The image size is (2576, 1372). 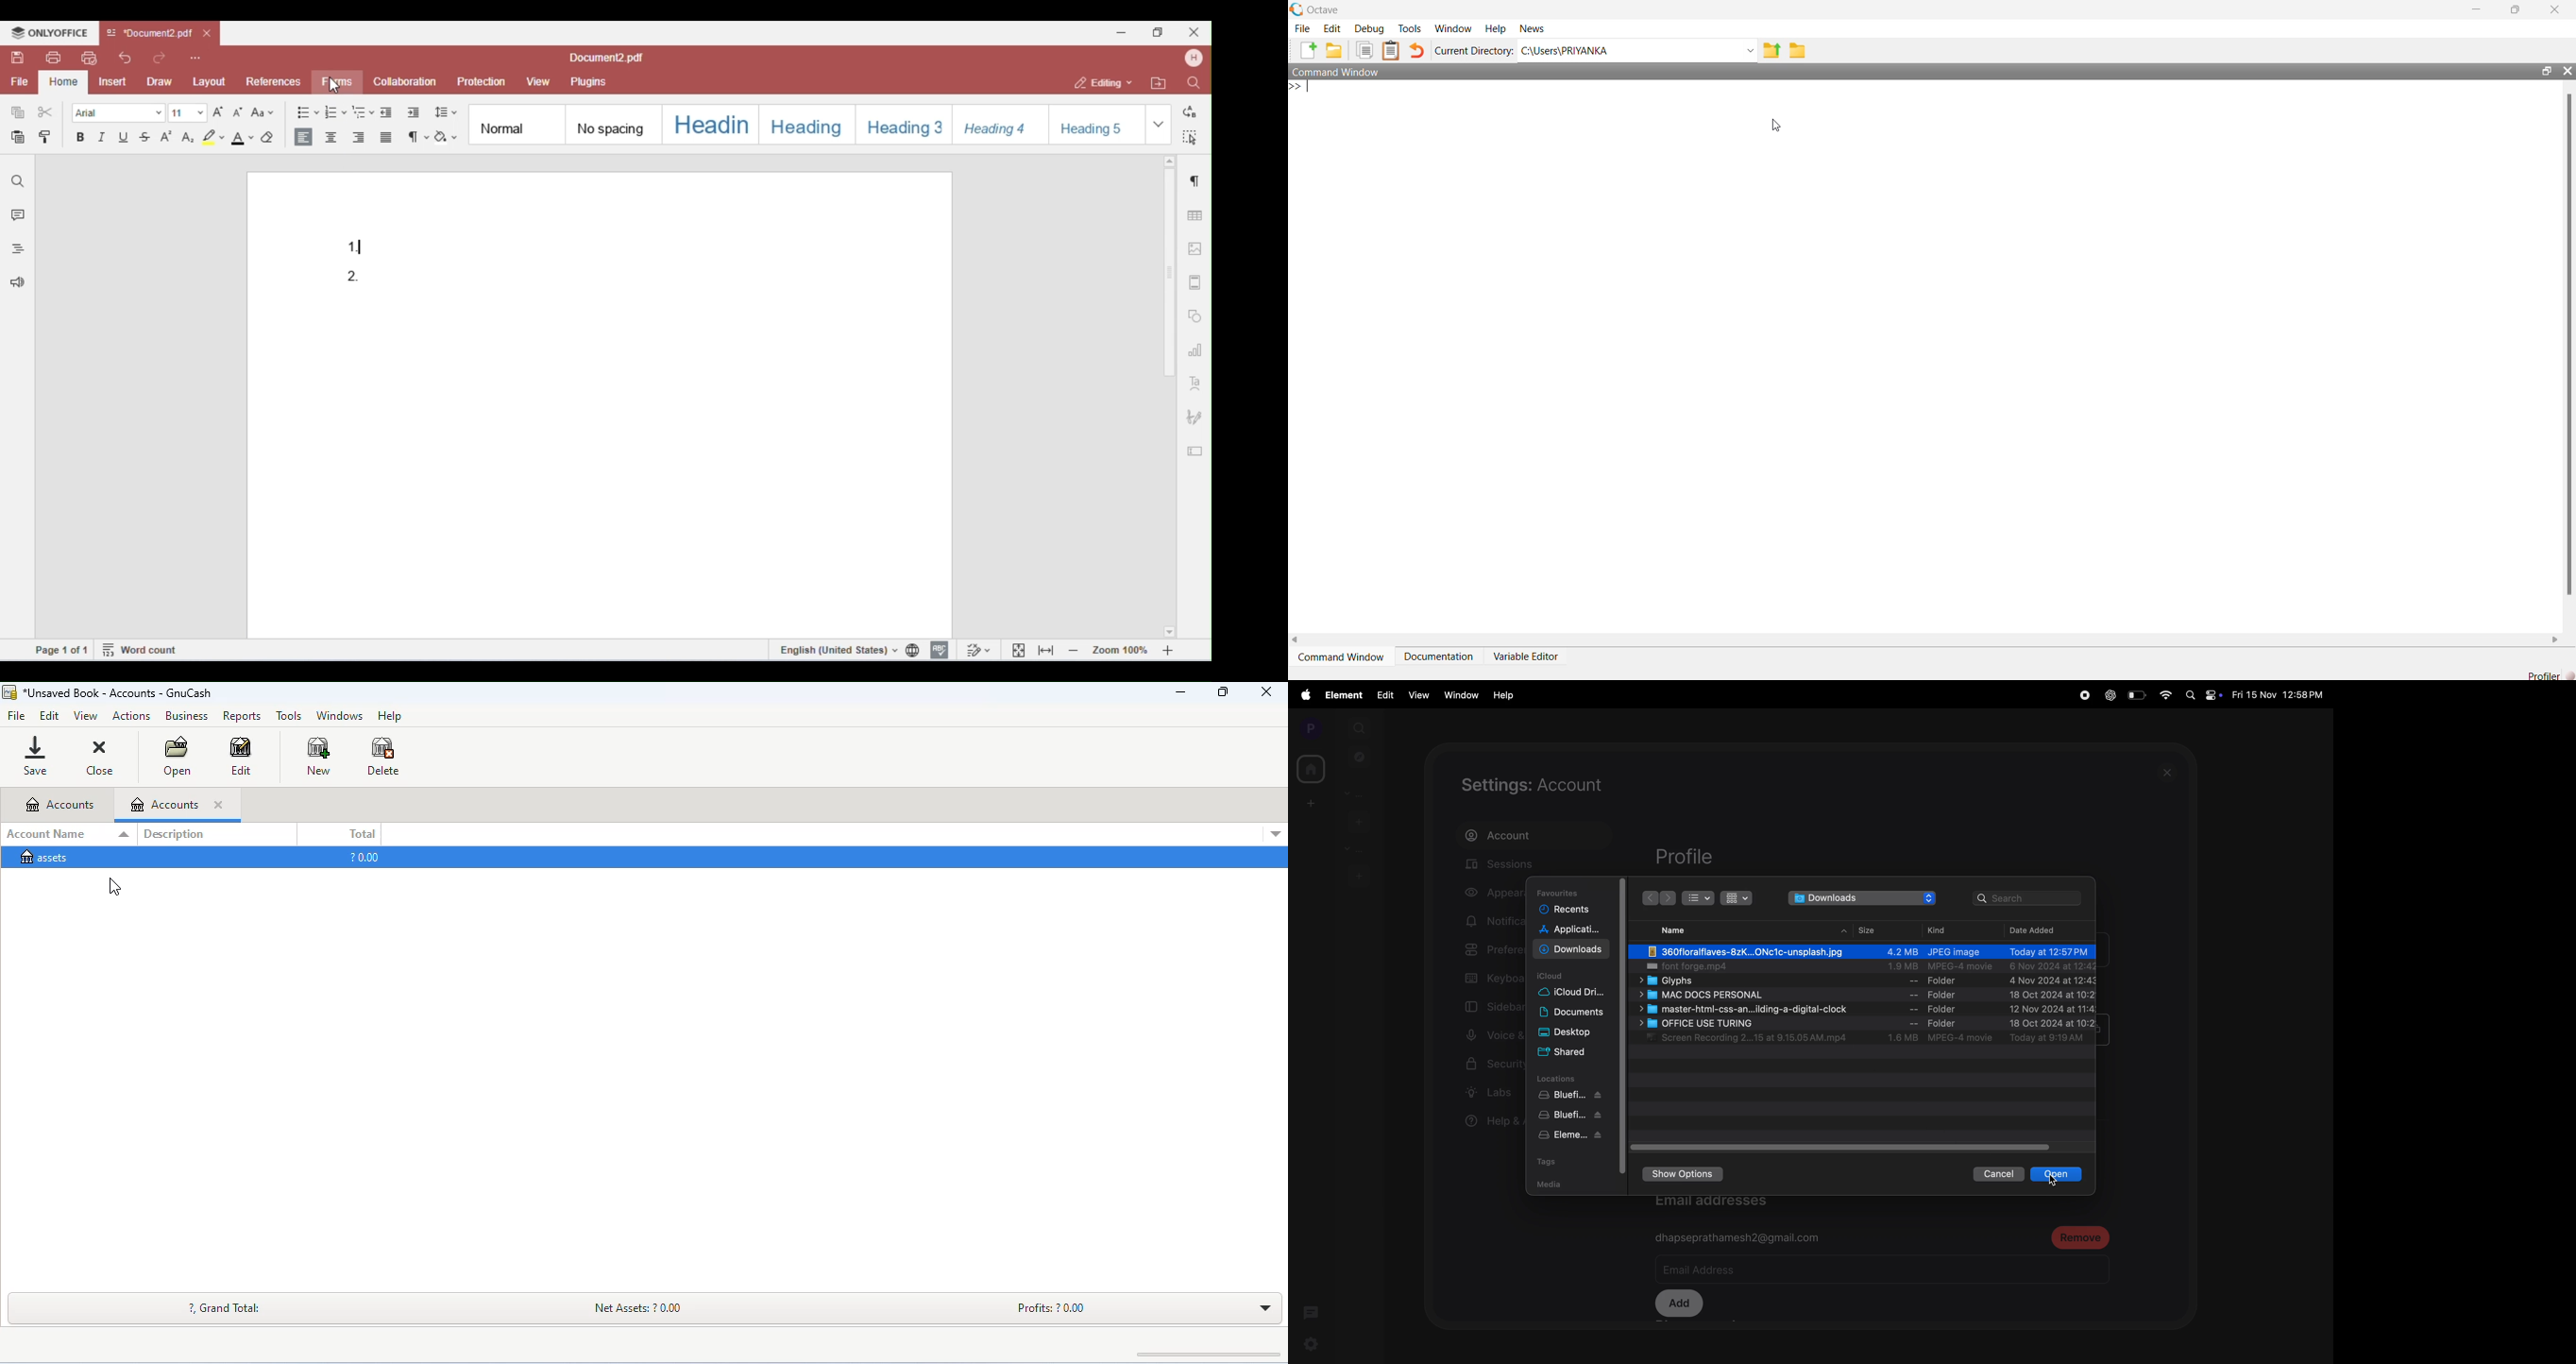 What do you see at coordinates (1345, 695) in the screenshot?
I see `element` at bounding box center [1345, 695].